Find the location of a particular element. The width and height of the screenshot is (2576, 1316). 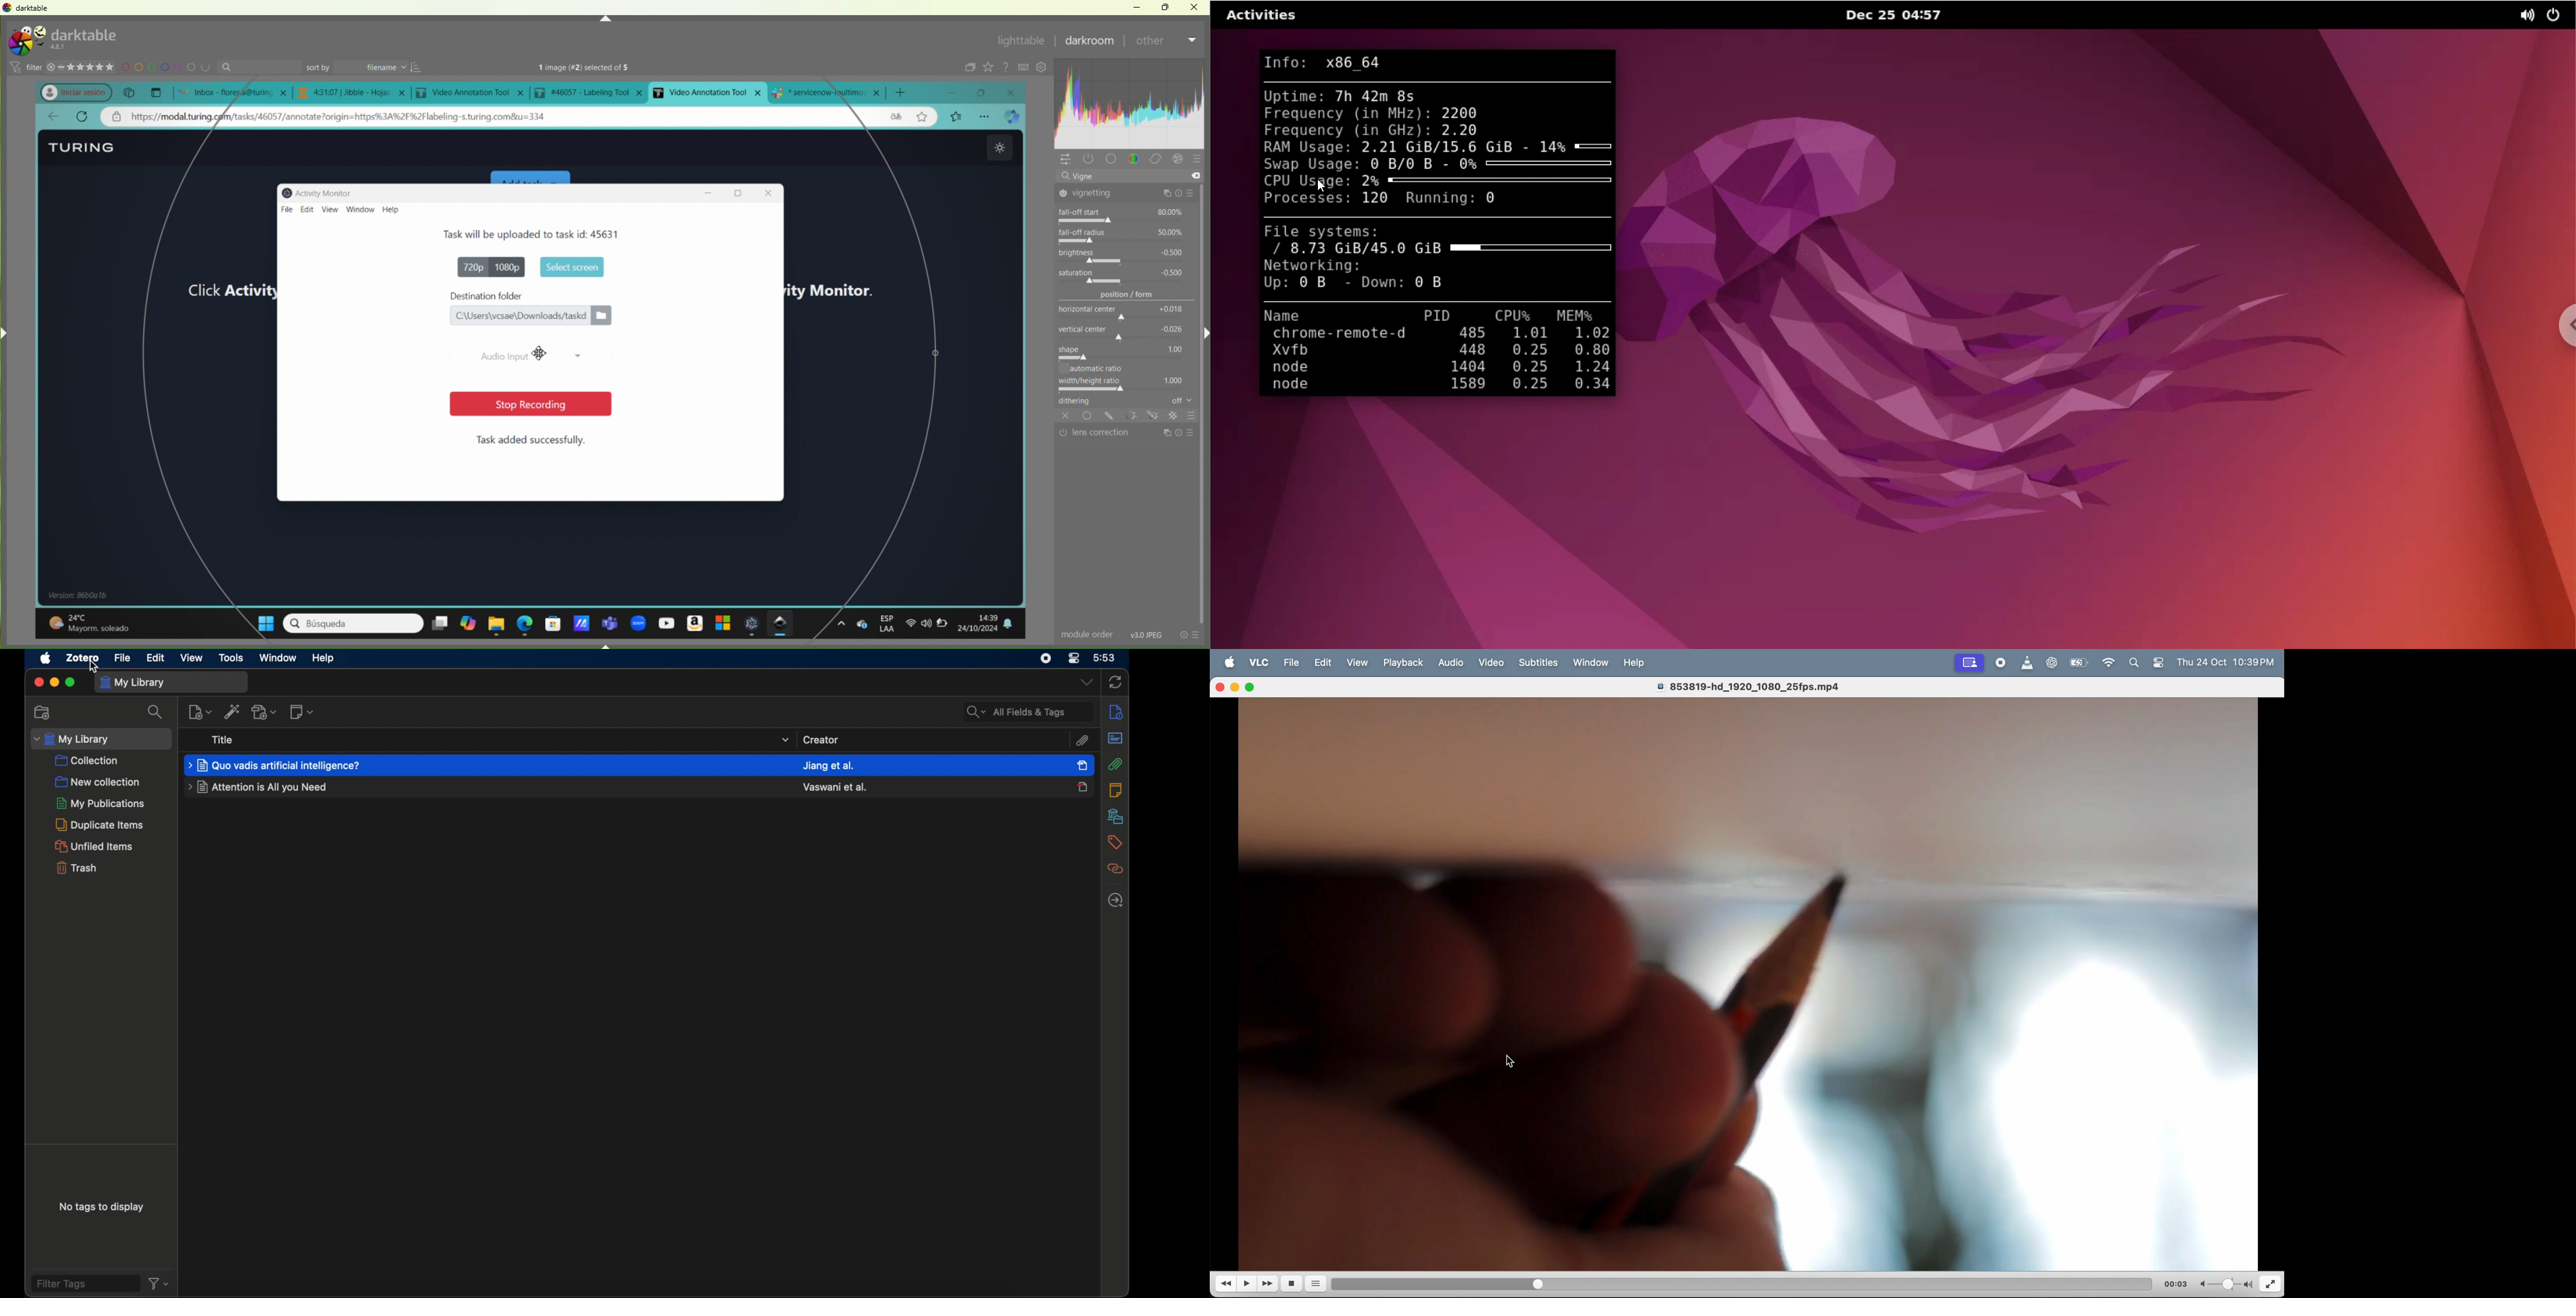

info is located at coordinates (1191, 634).